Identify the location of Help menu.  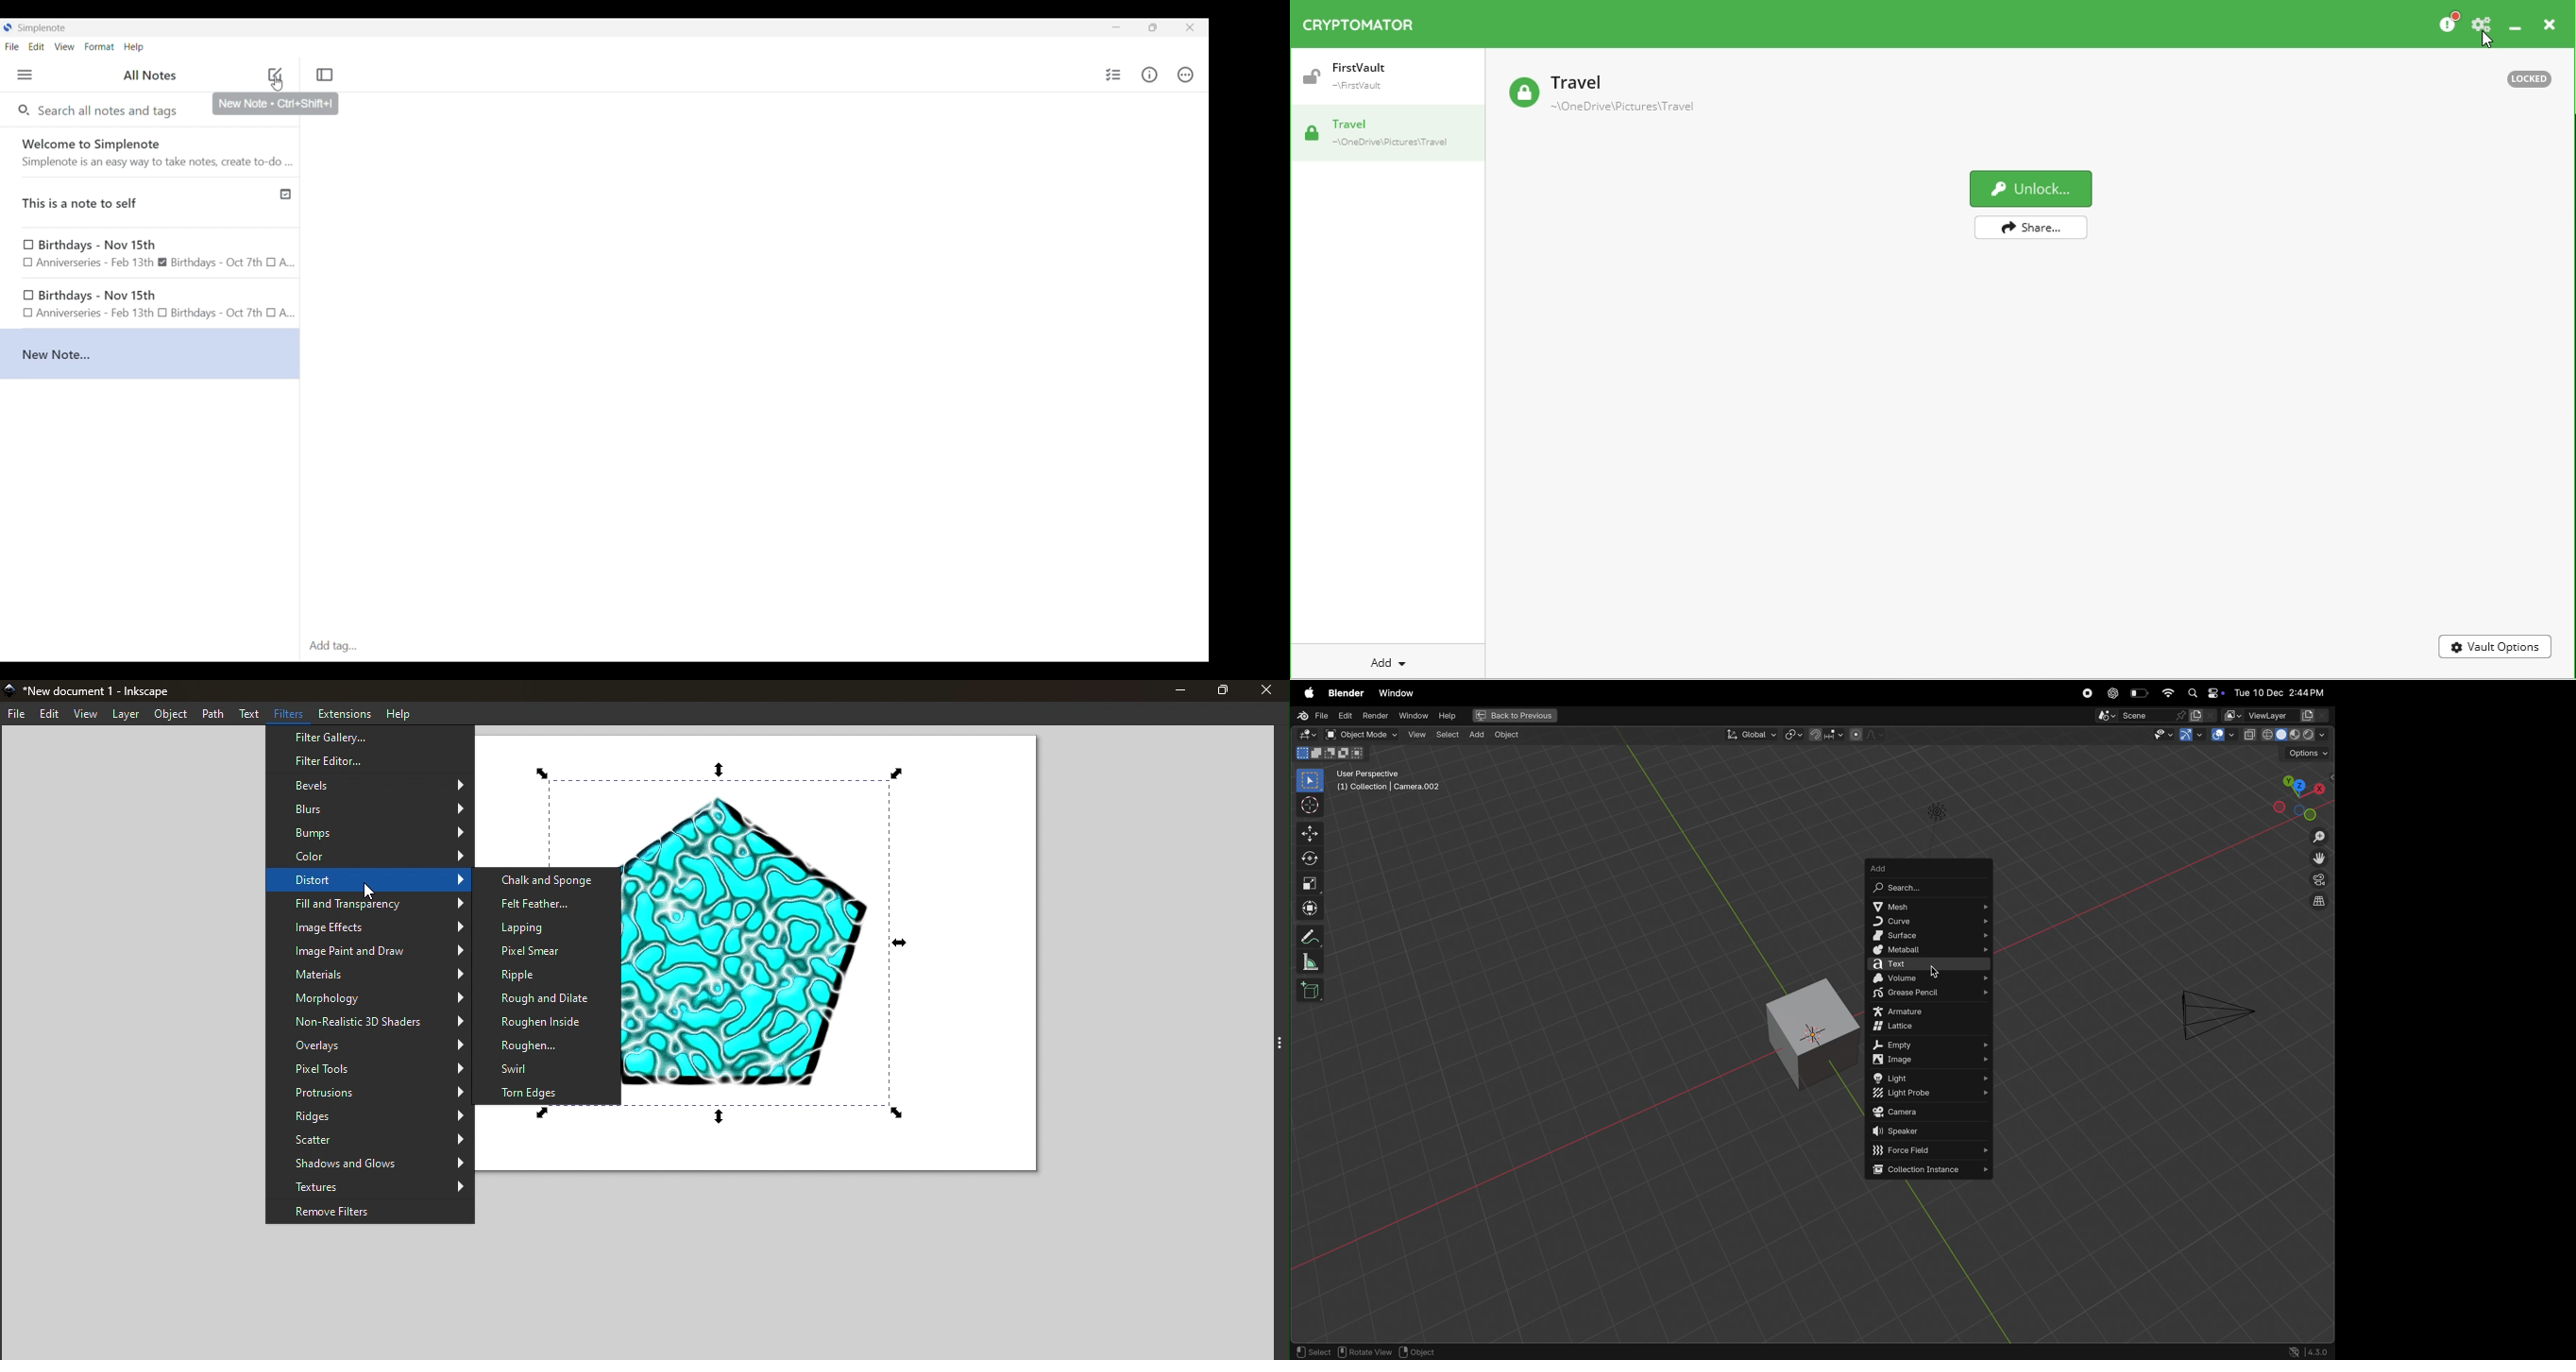
(133, 47).